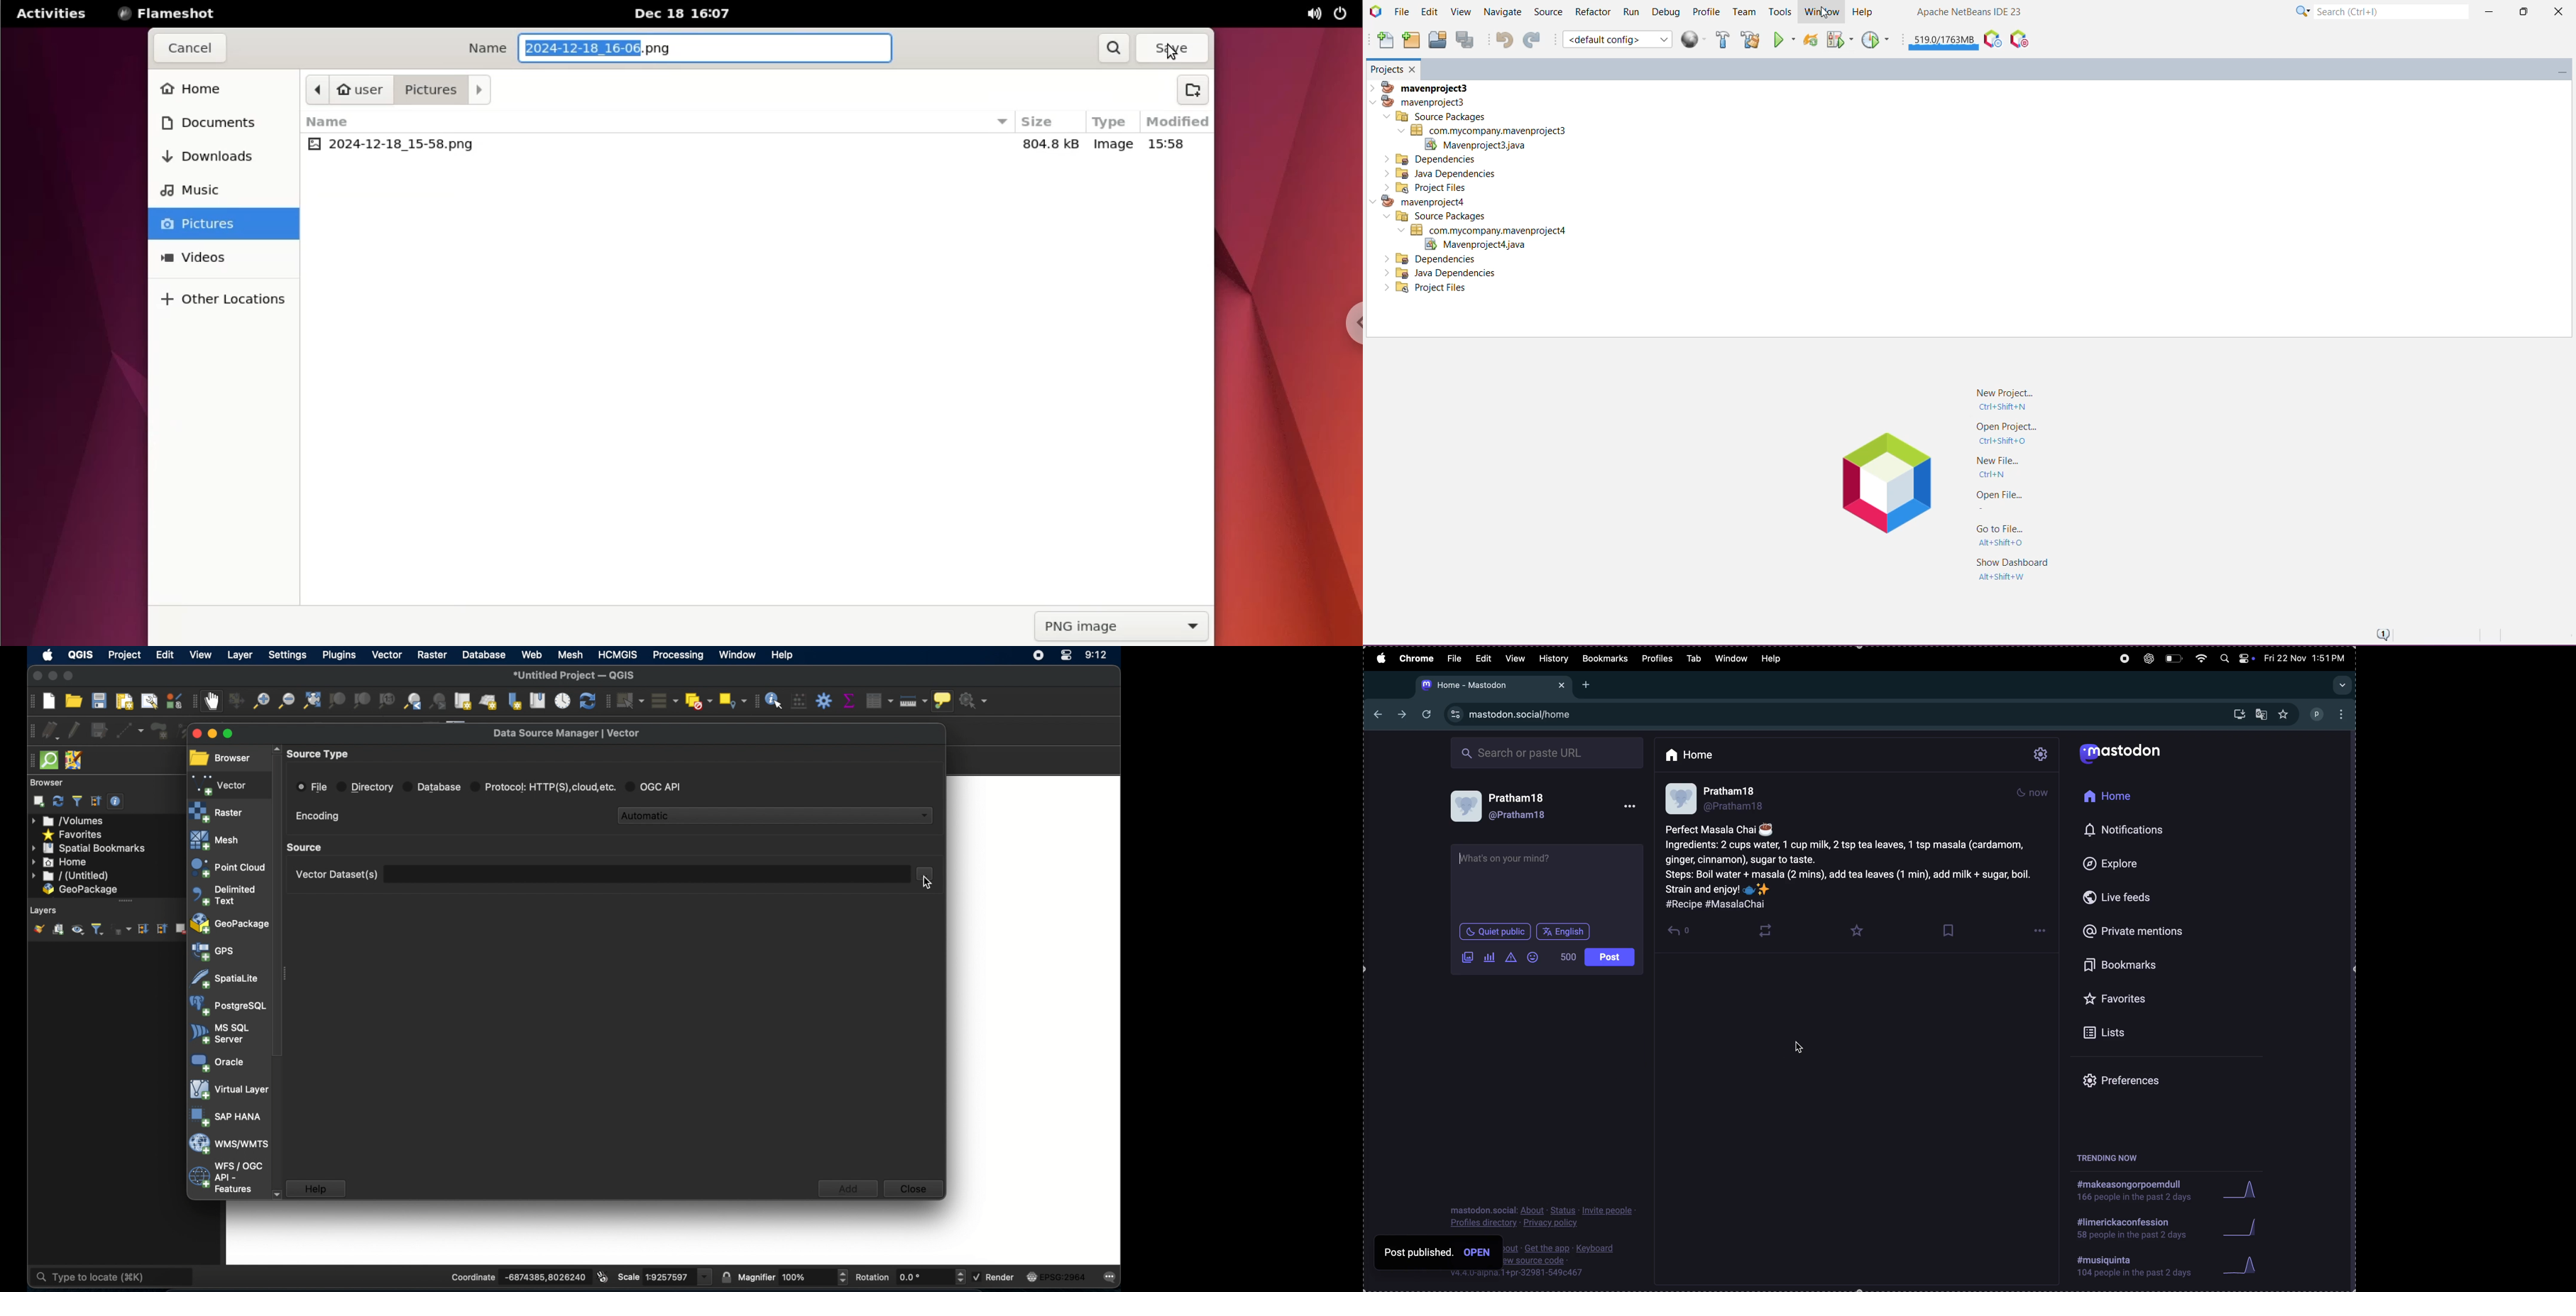 This screenshot has height=1316, width=2576. I want to click on zoom to selection, so click(337, 702).